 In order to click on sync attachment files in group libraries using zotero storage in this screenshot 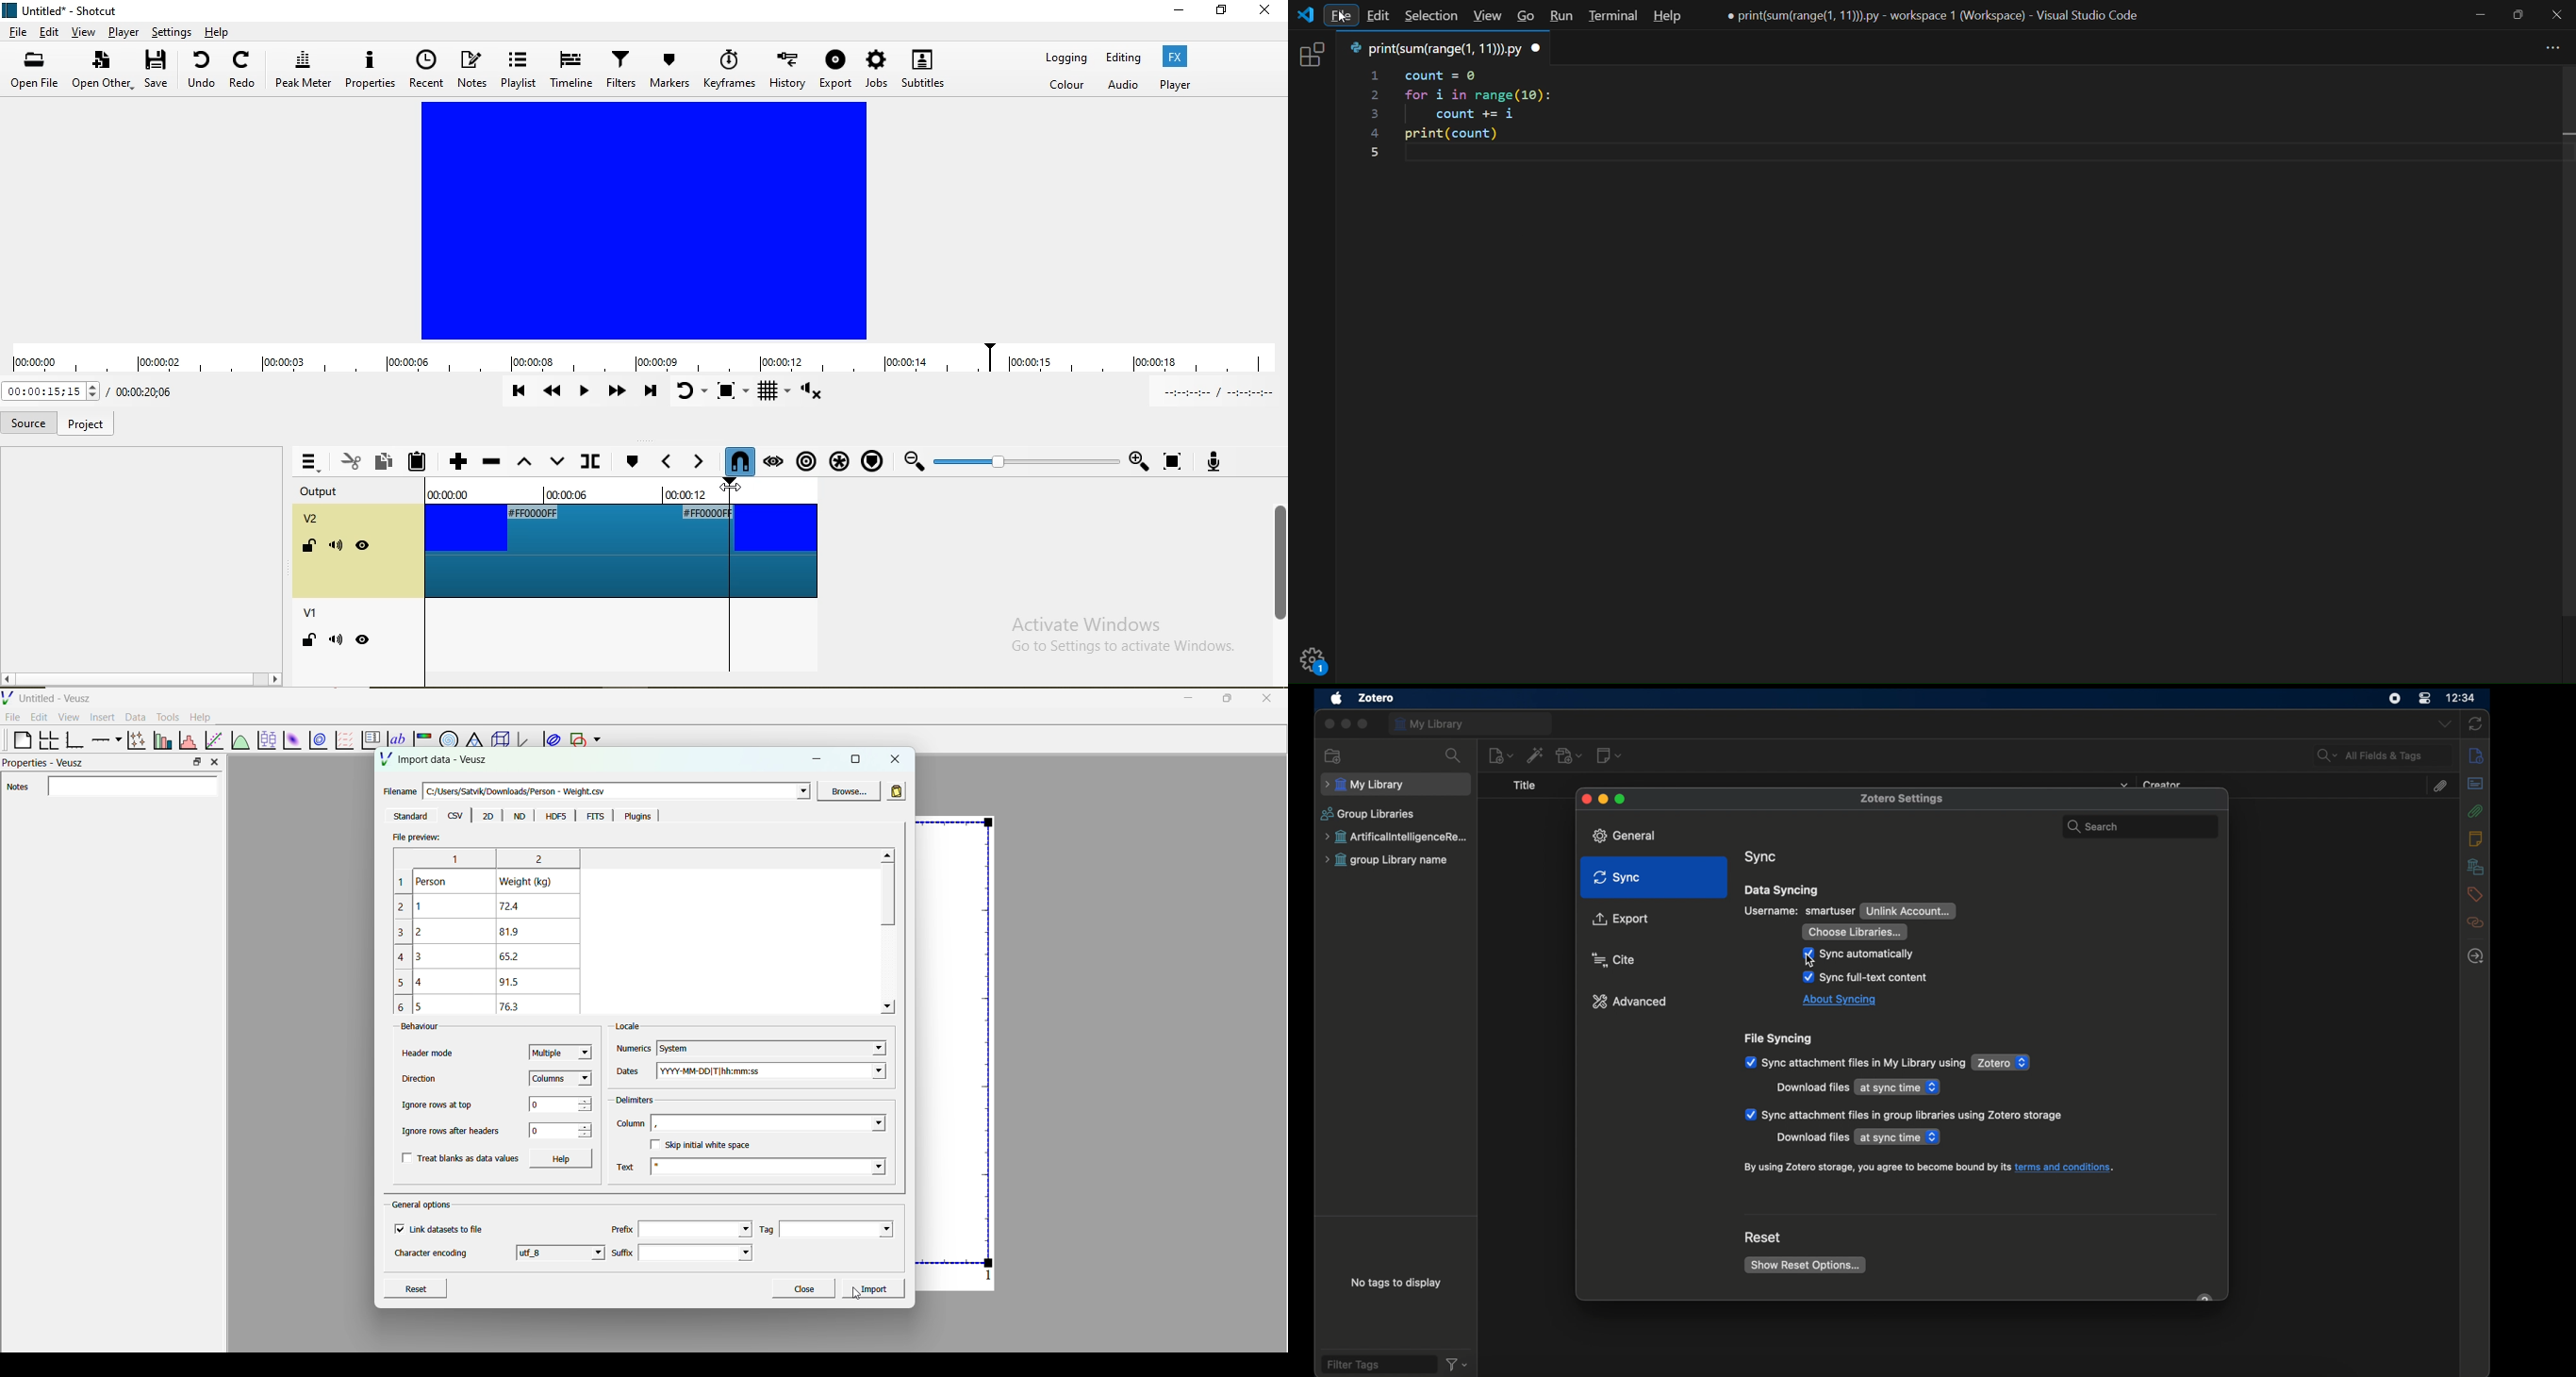, I will do `click(1904, 1114)`.